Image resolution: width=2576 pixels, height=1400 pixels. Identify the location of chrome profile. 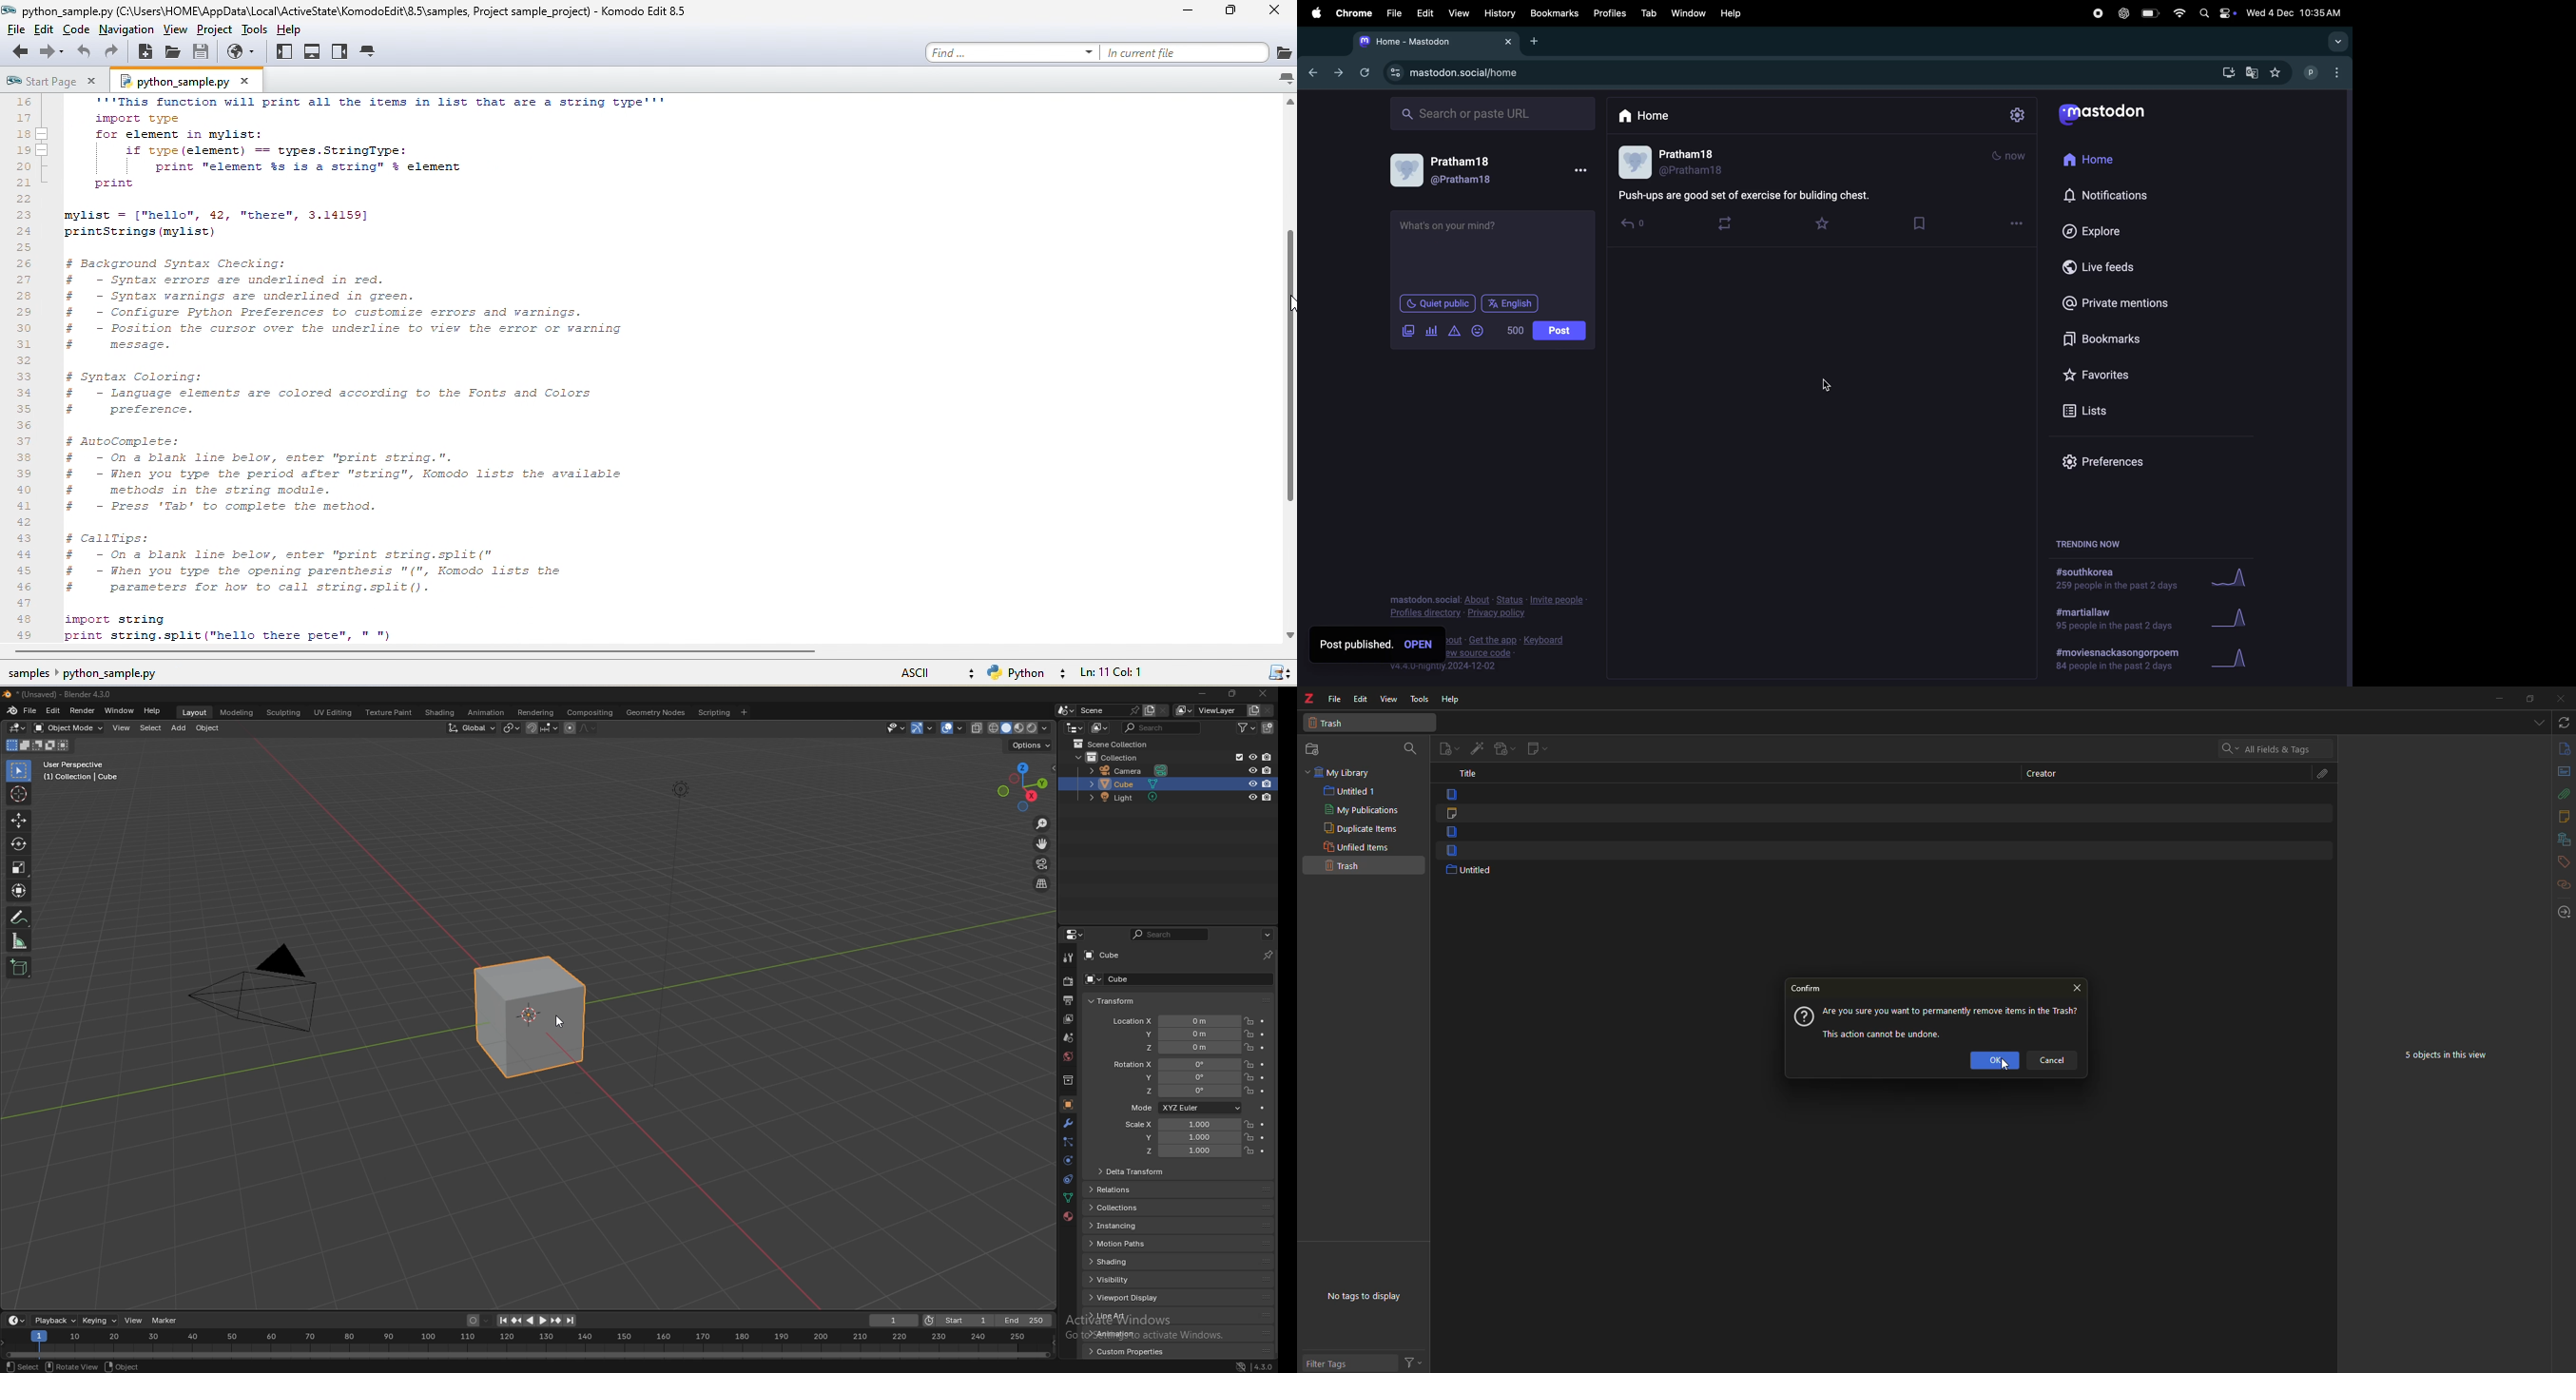
(2325, 74).